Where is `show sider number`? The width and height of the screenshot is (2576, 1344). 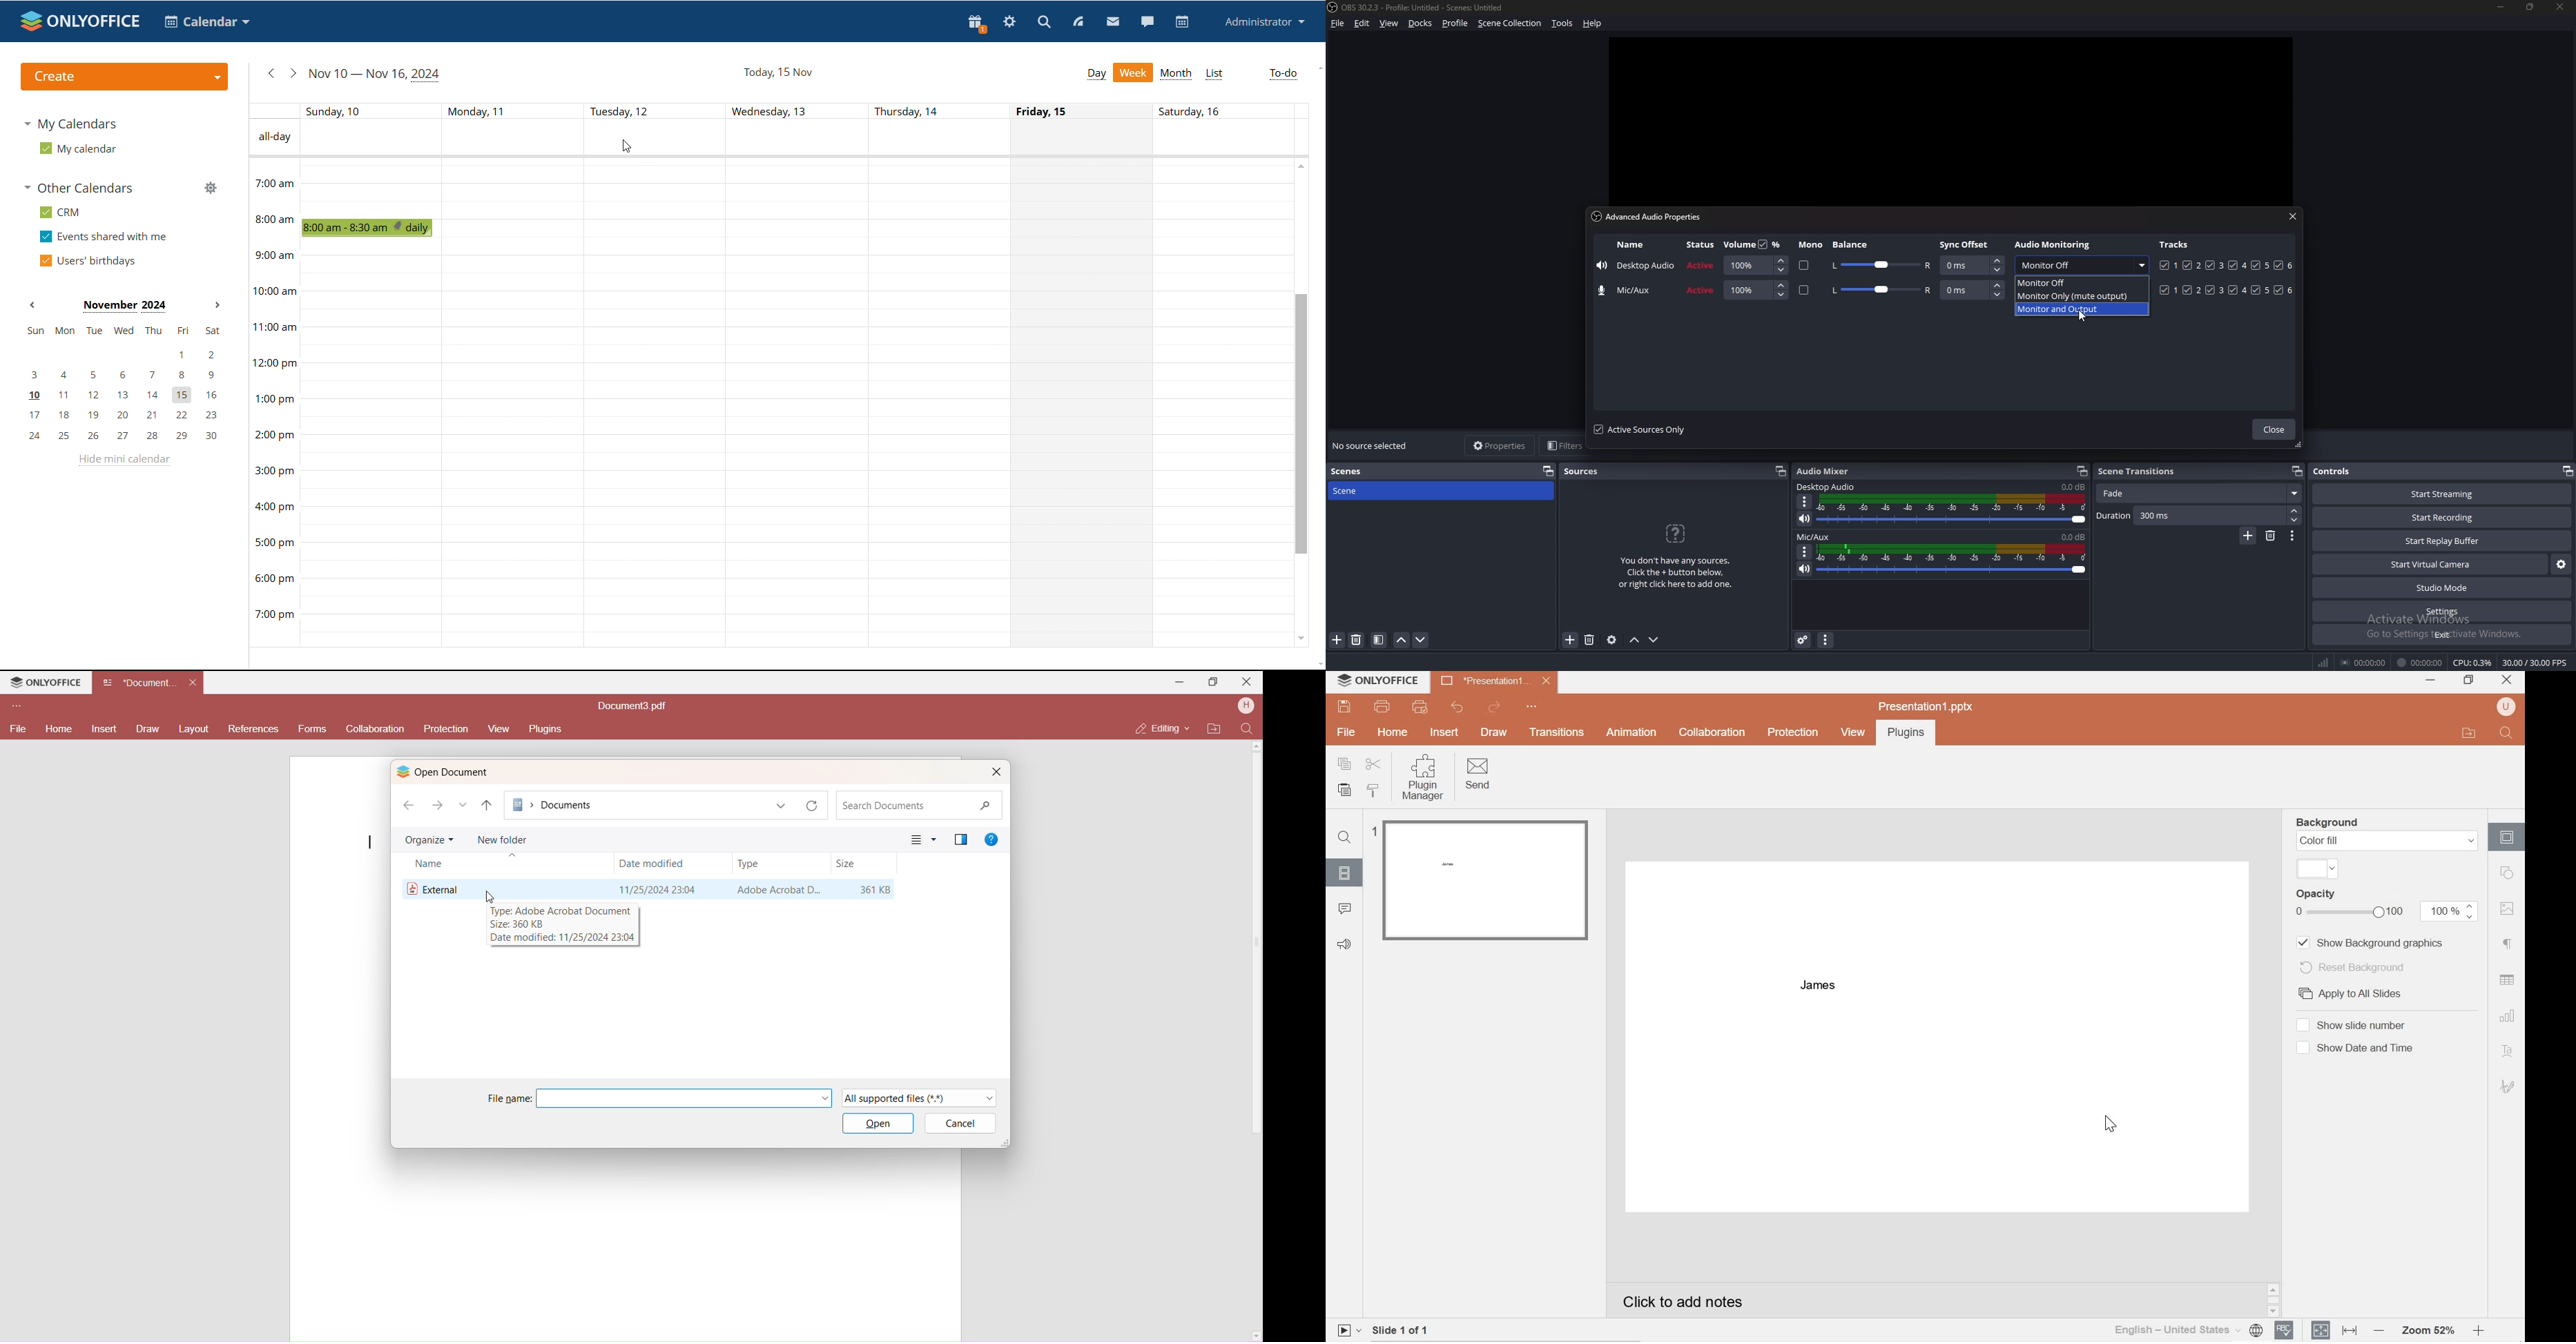 show sider number is located at coordinates (2350, 1025).